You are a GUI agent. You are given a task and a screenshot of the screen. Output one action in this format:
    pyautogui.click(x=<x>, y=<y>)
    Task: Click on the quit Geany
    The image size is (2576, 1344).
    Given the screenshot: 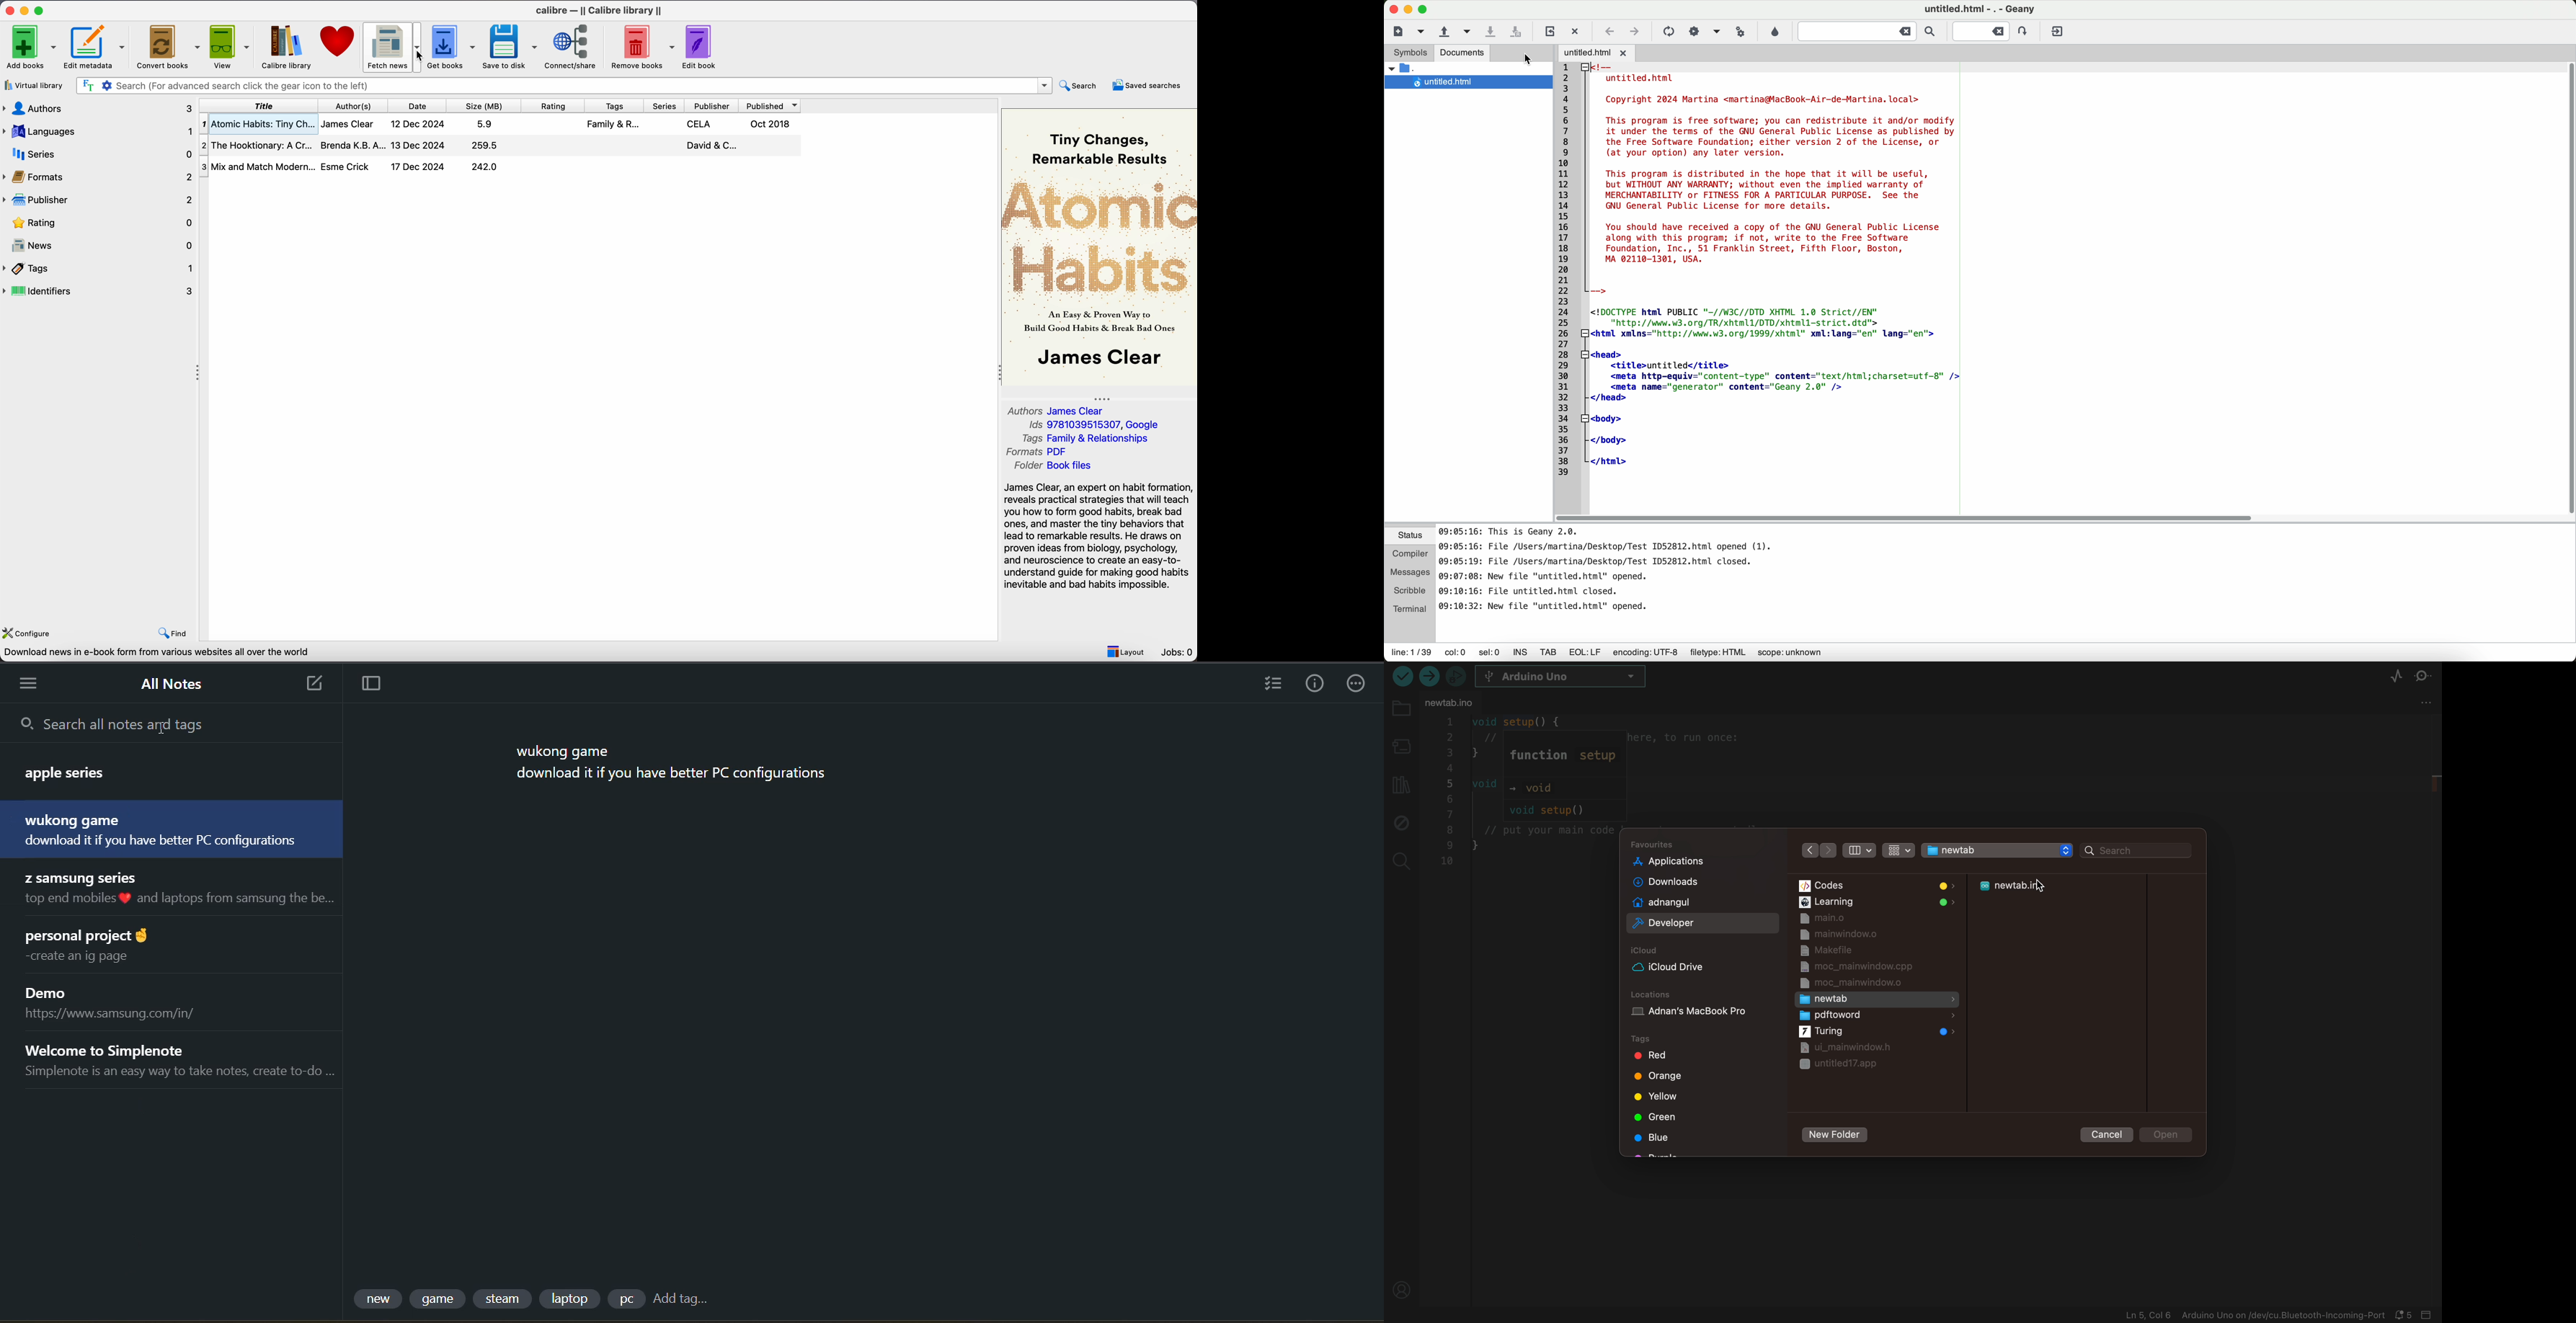 What is the action you would take?
    pyautogui.click(x=2058, y=31)
    